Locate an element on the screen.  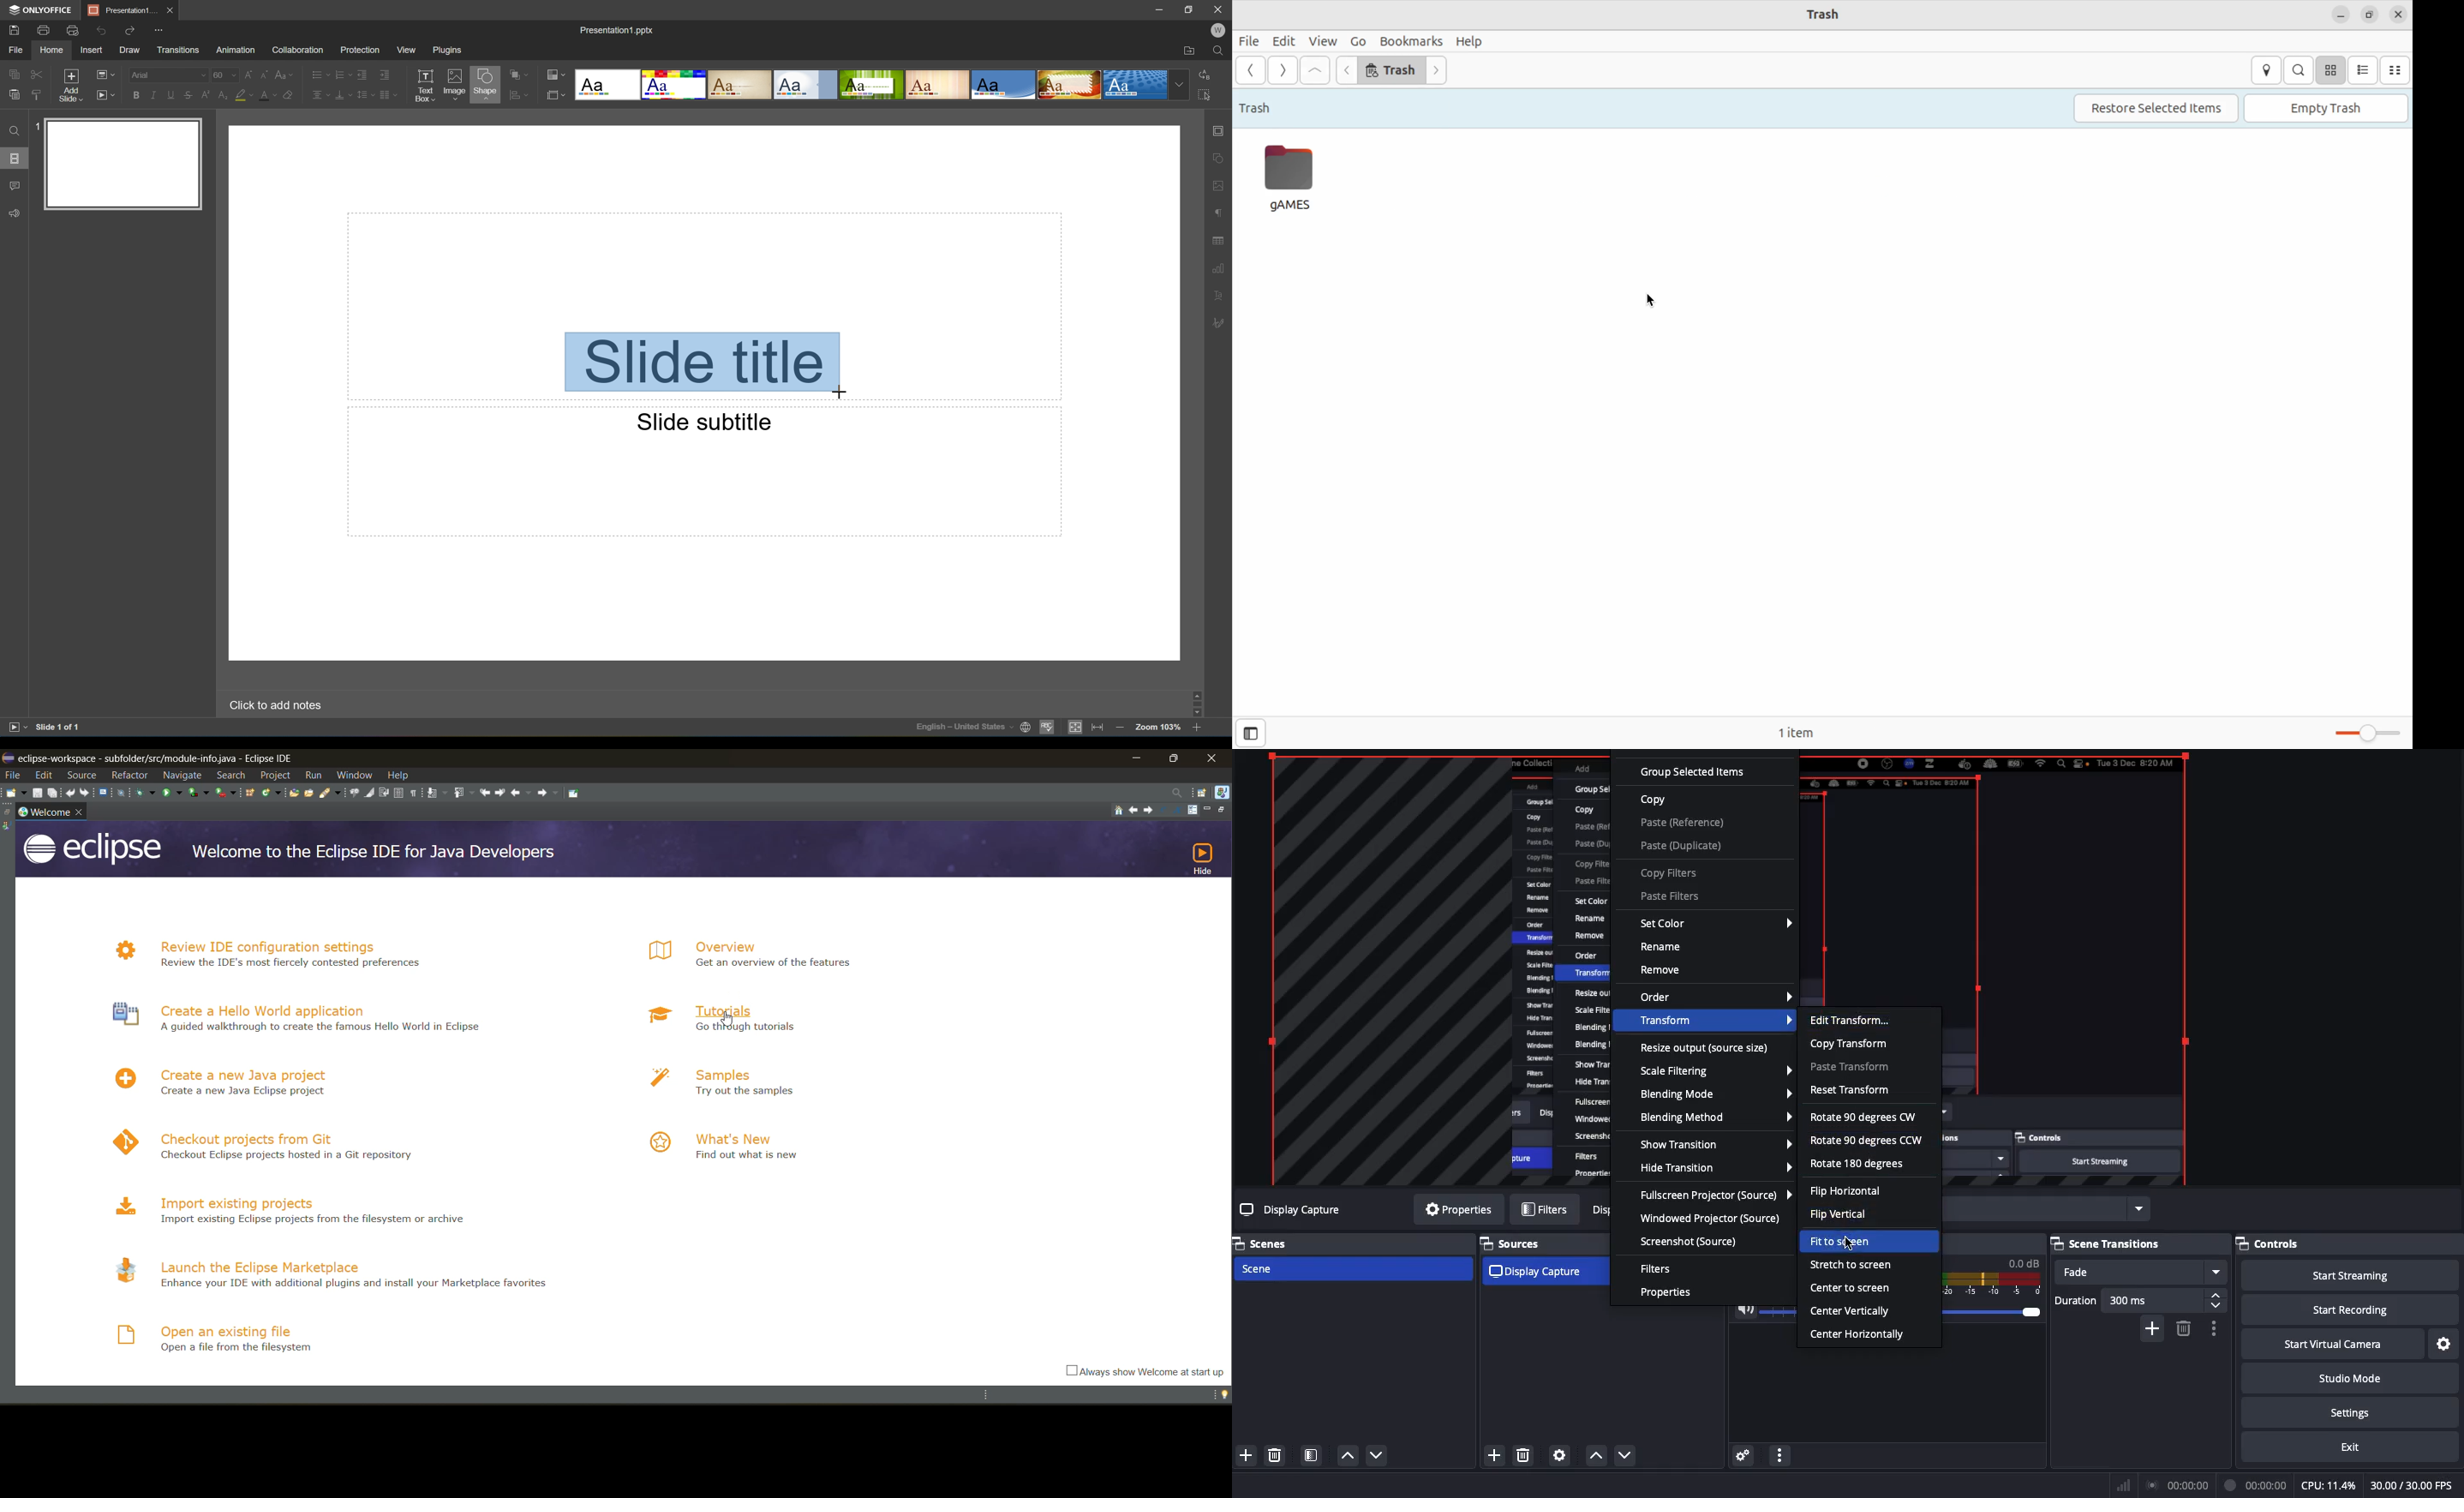
close is located at coordinates (2400, 14).